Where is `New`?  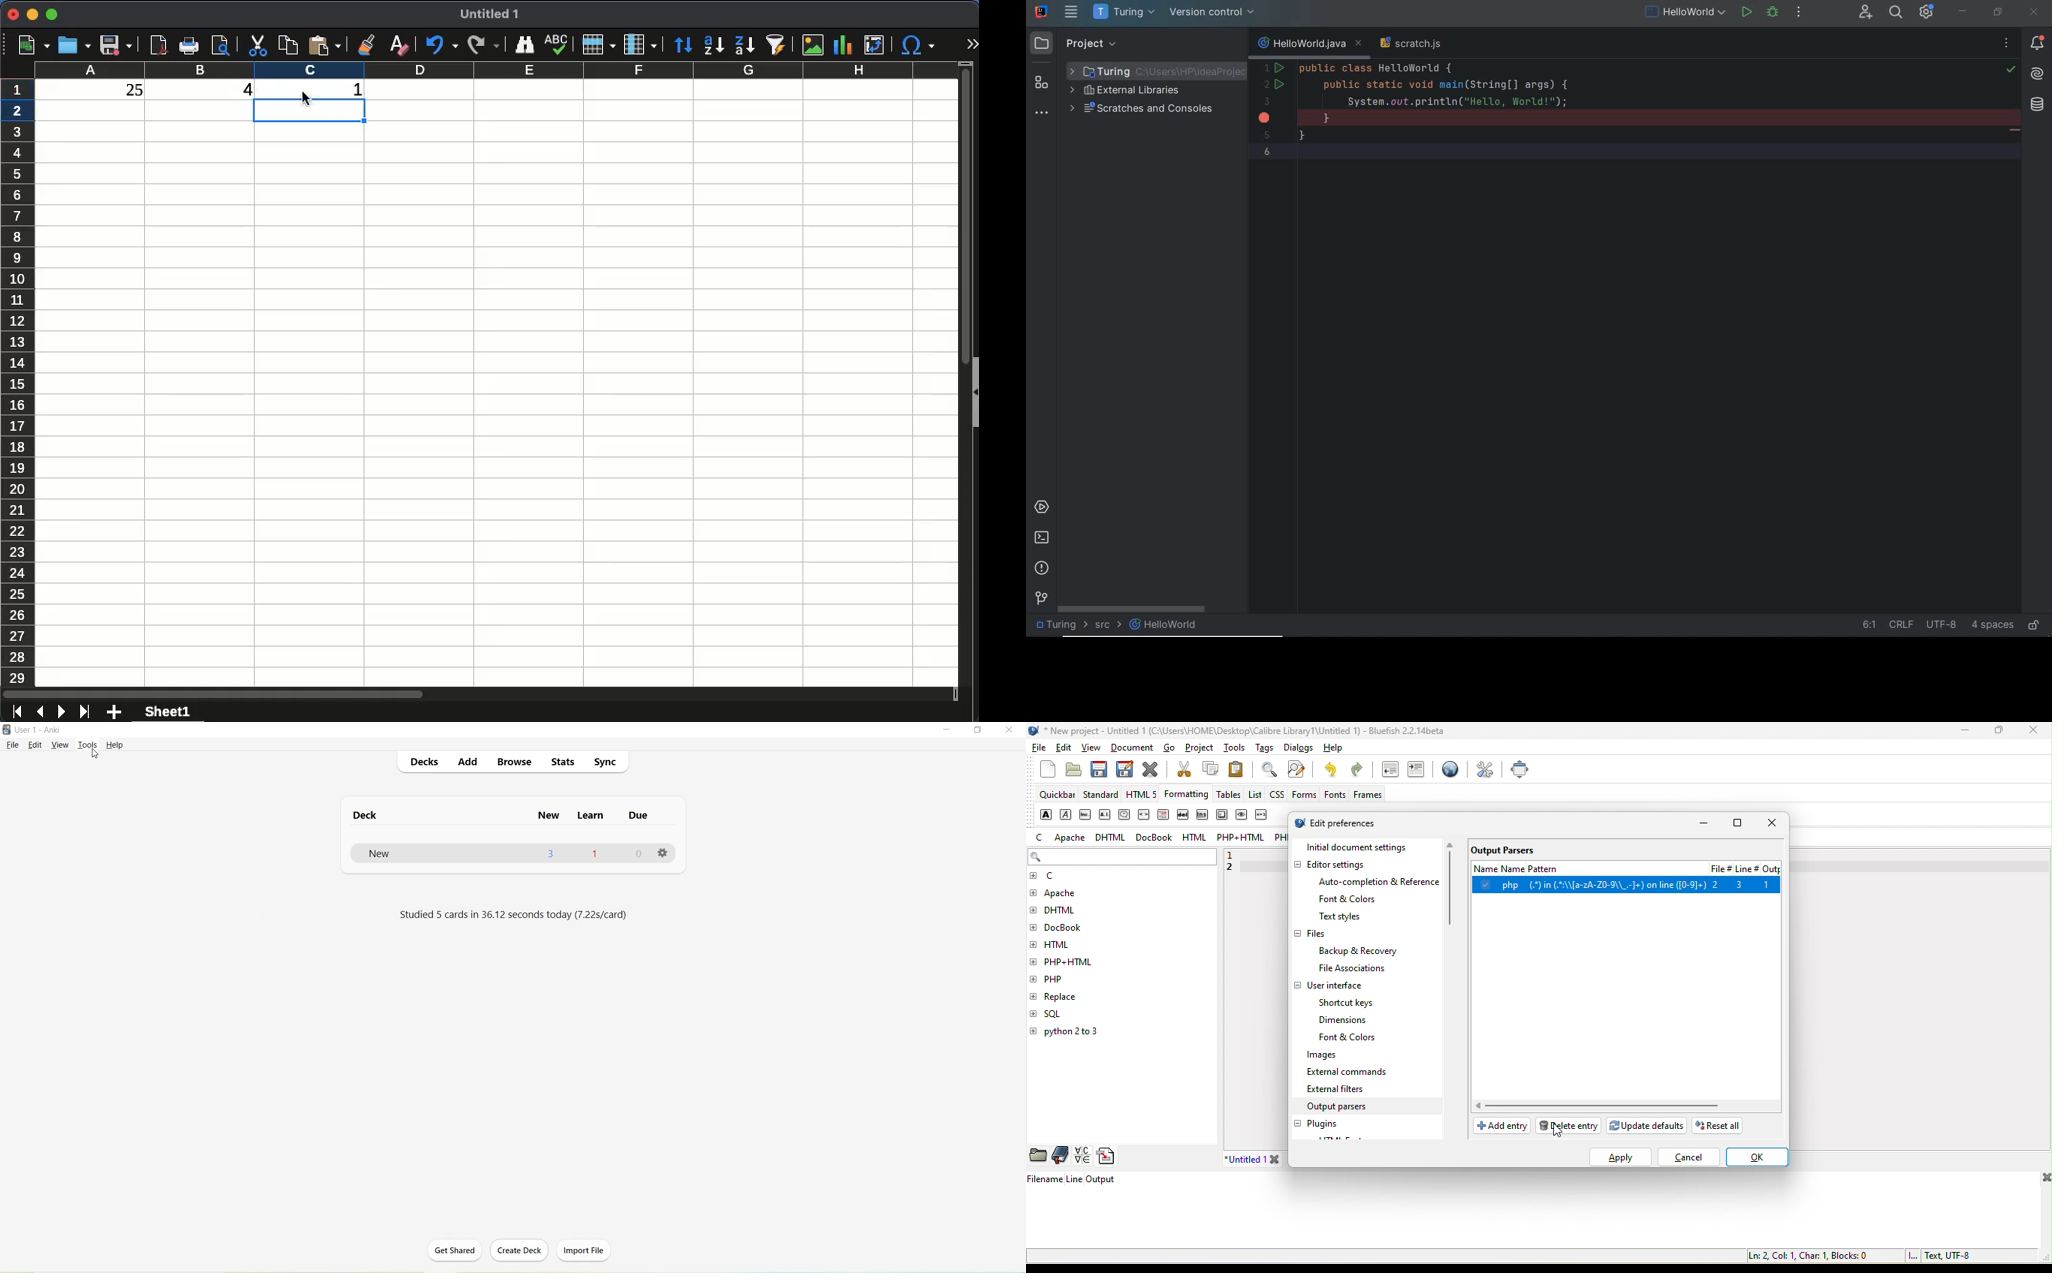
New is located at coordinates (550, 816).